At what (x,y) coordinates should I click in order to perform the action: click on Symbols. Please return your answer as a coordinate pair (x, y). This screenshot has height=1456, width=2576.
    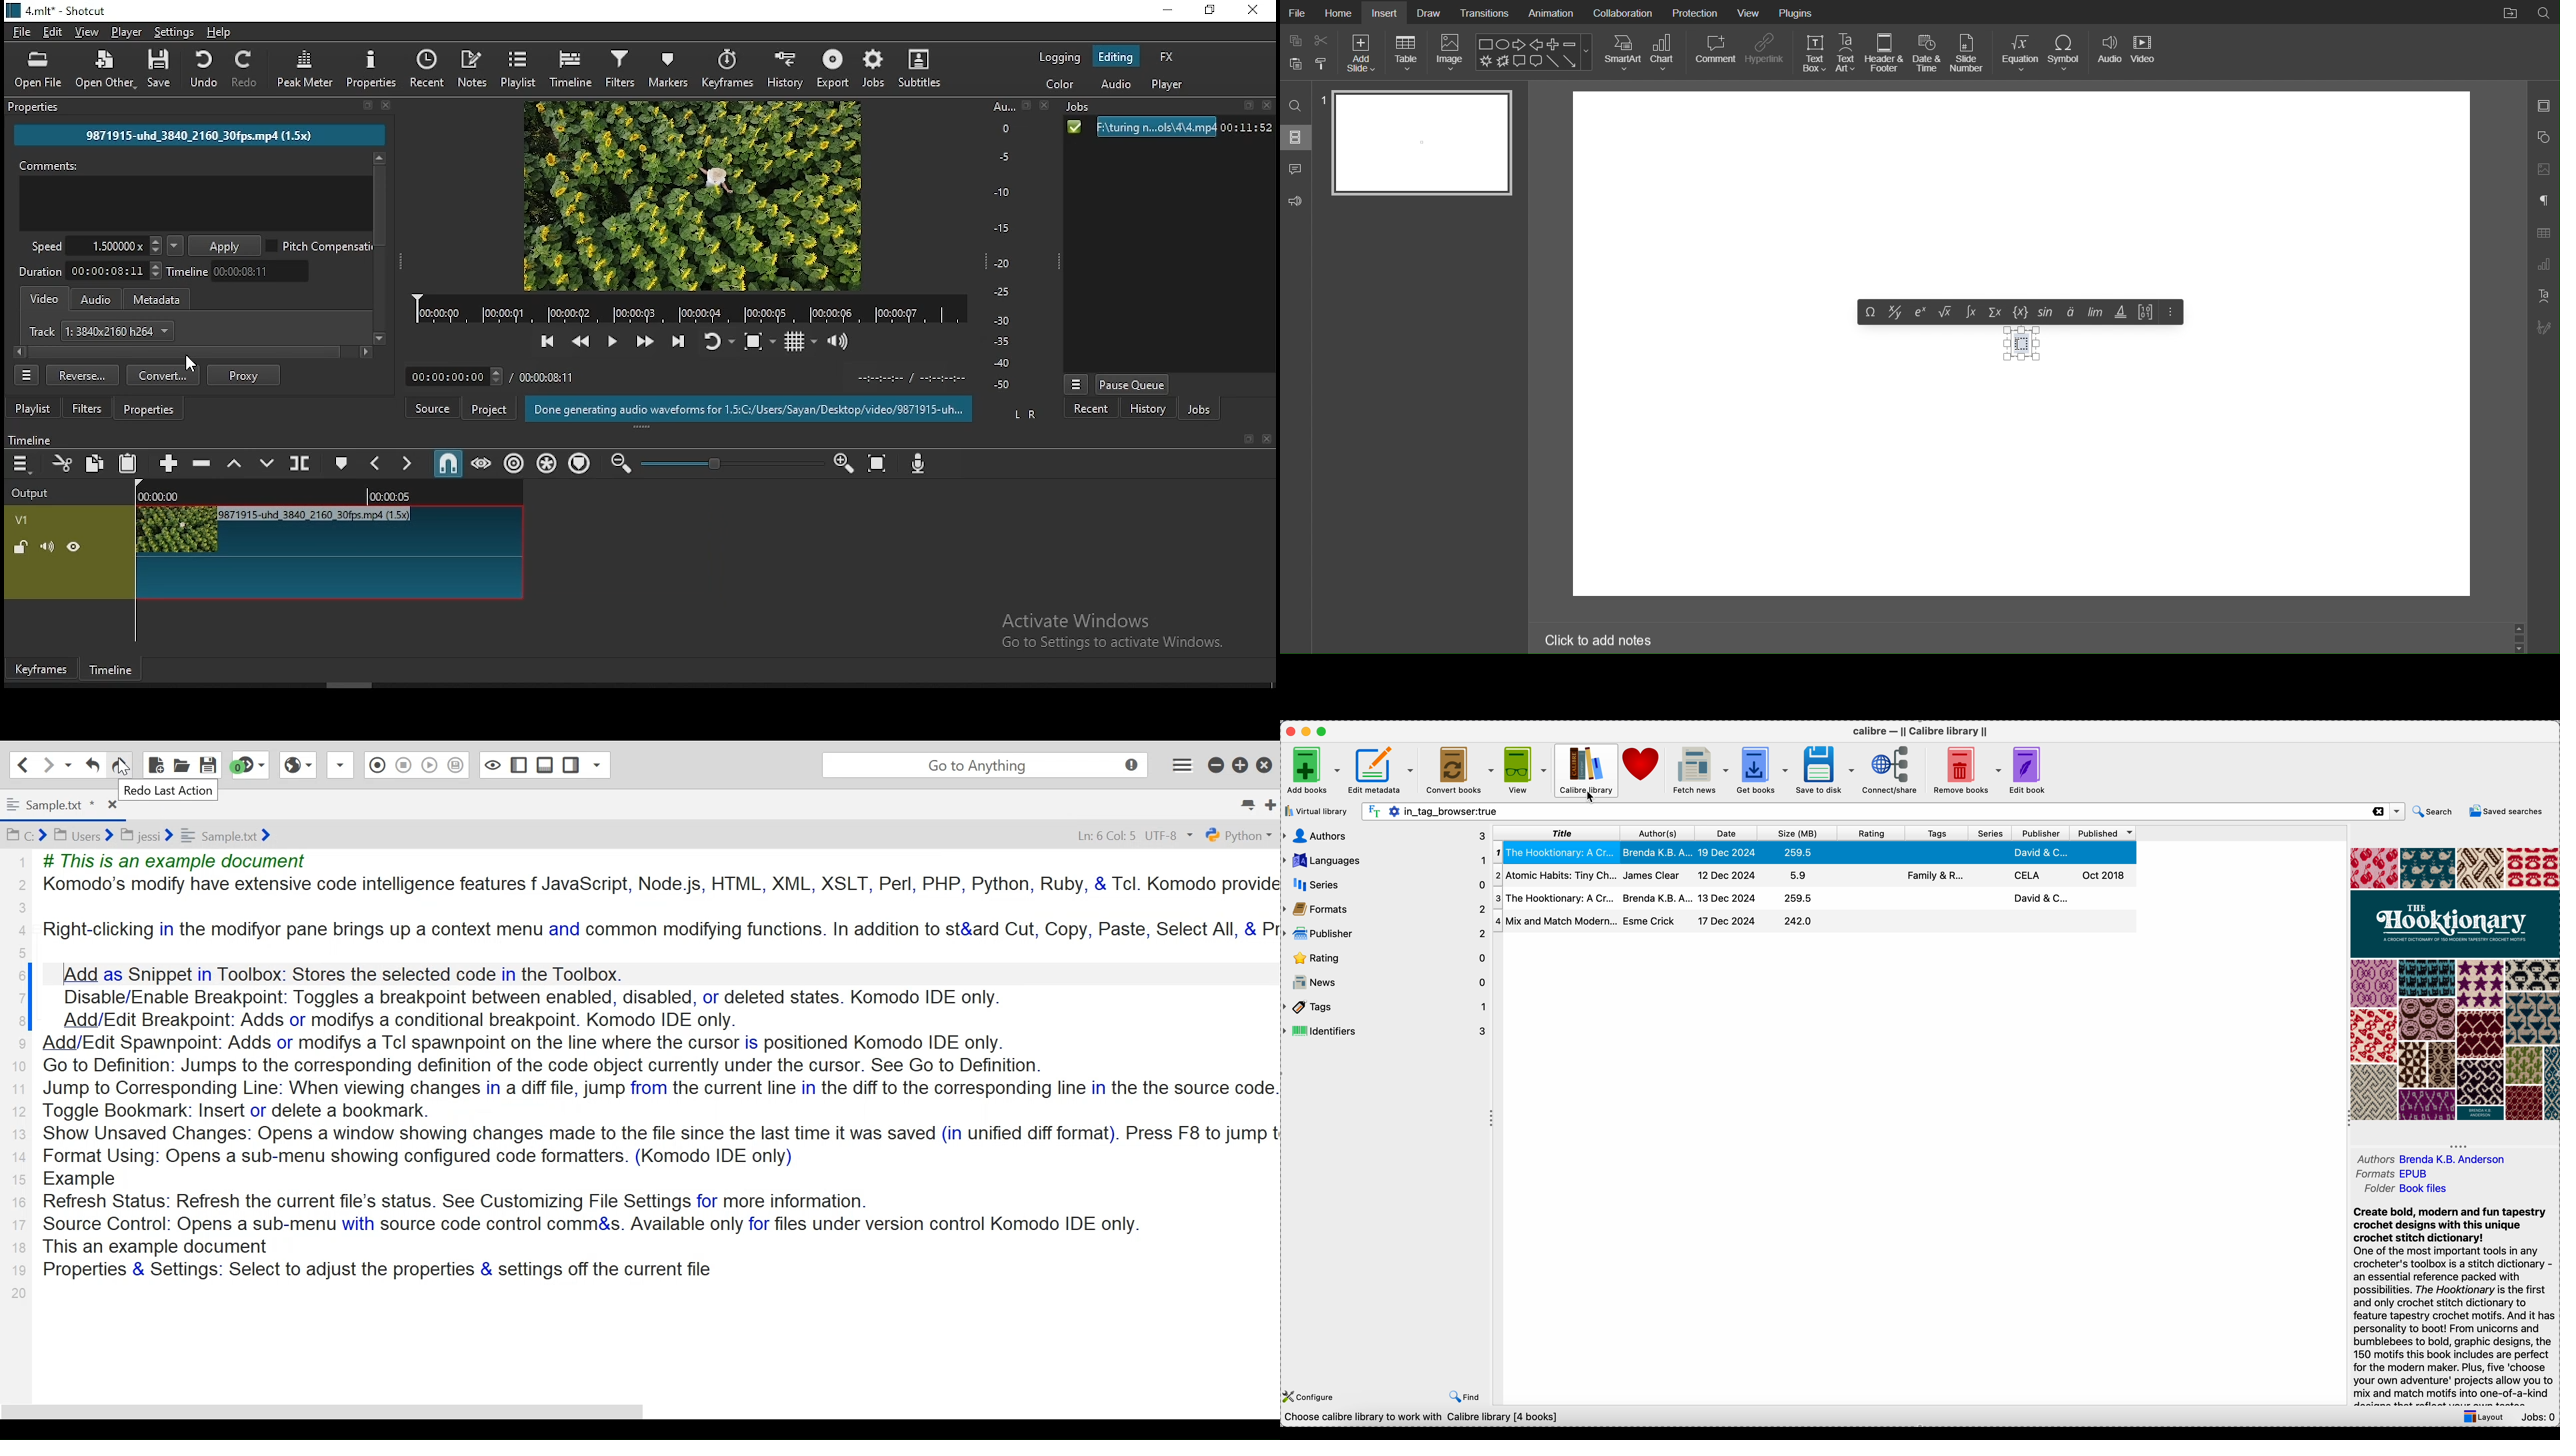
    Looking at the image, I should click on (2069, 314).